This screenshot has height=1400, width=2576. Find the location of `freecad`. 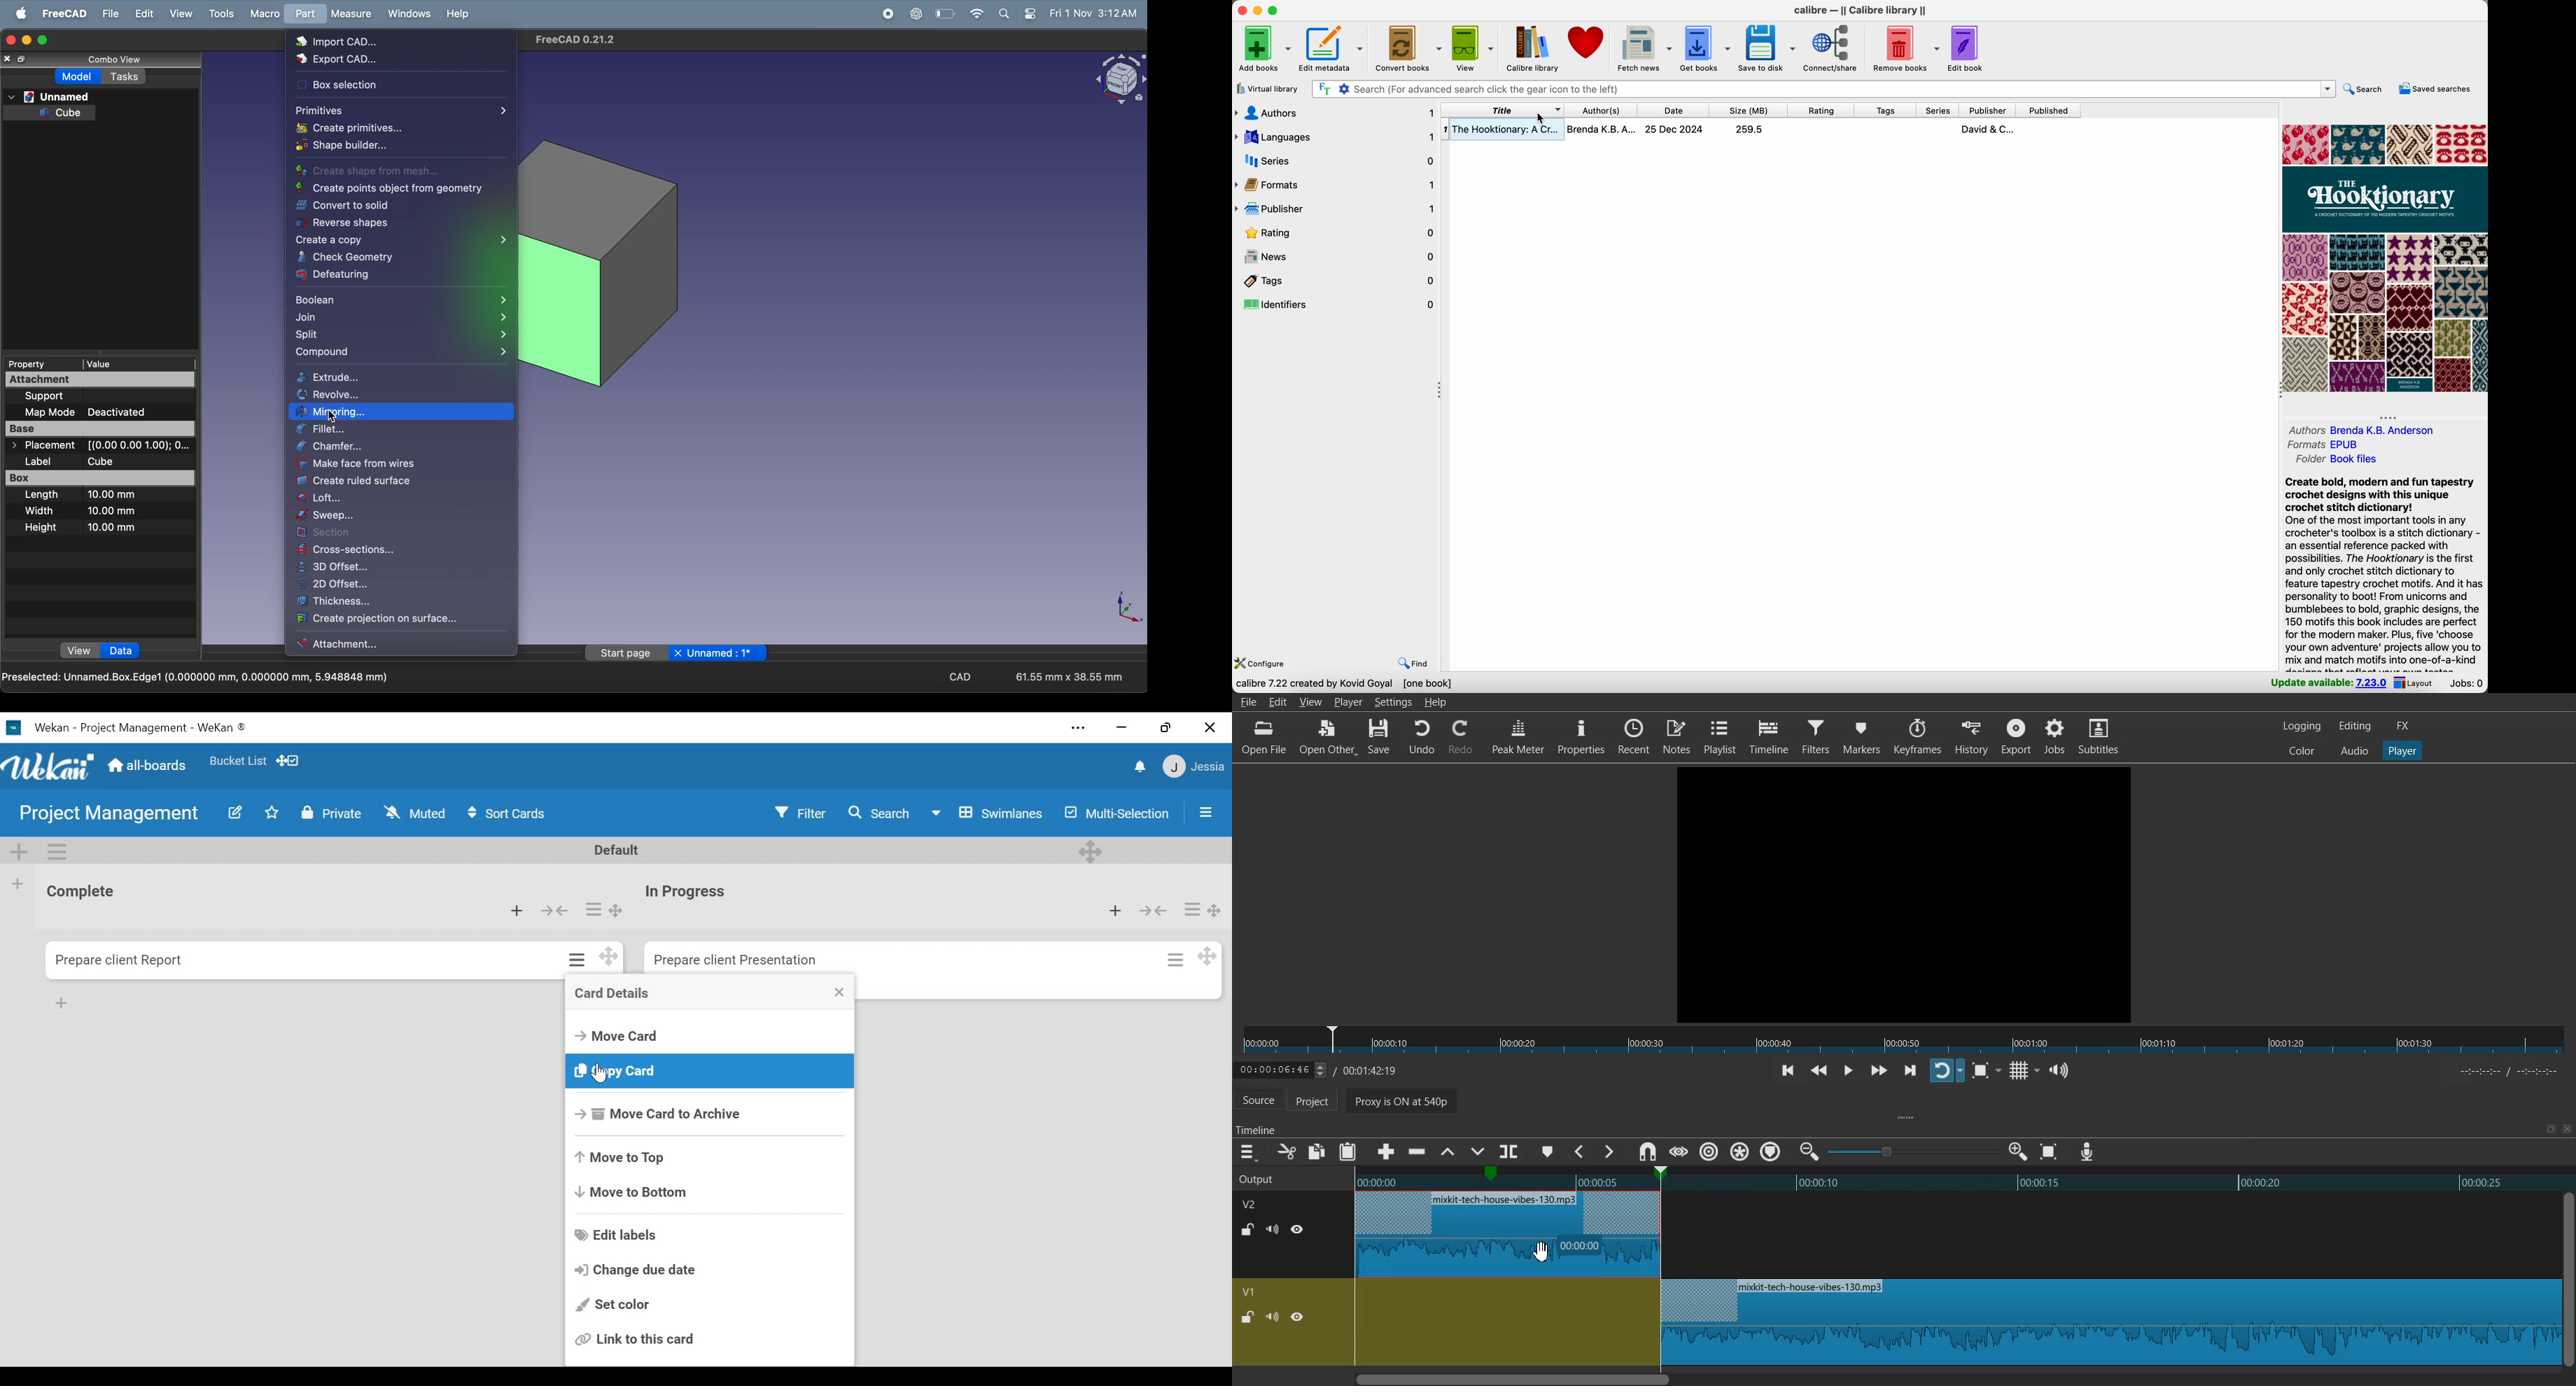

freecad is located at coordinates (63, 13).